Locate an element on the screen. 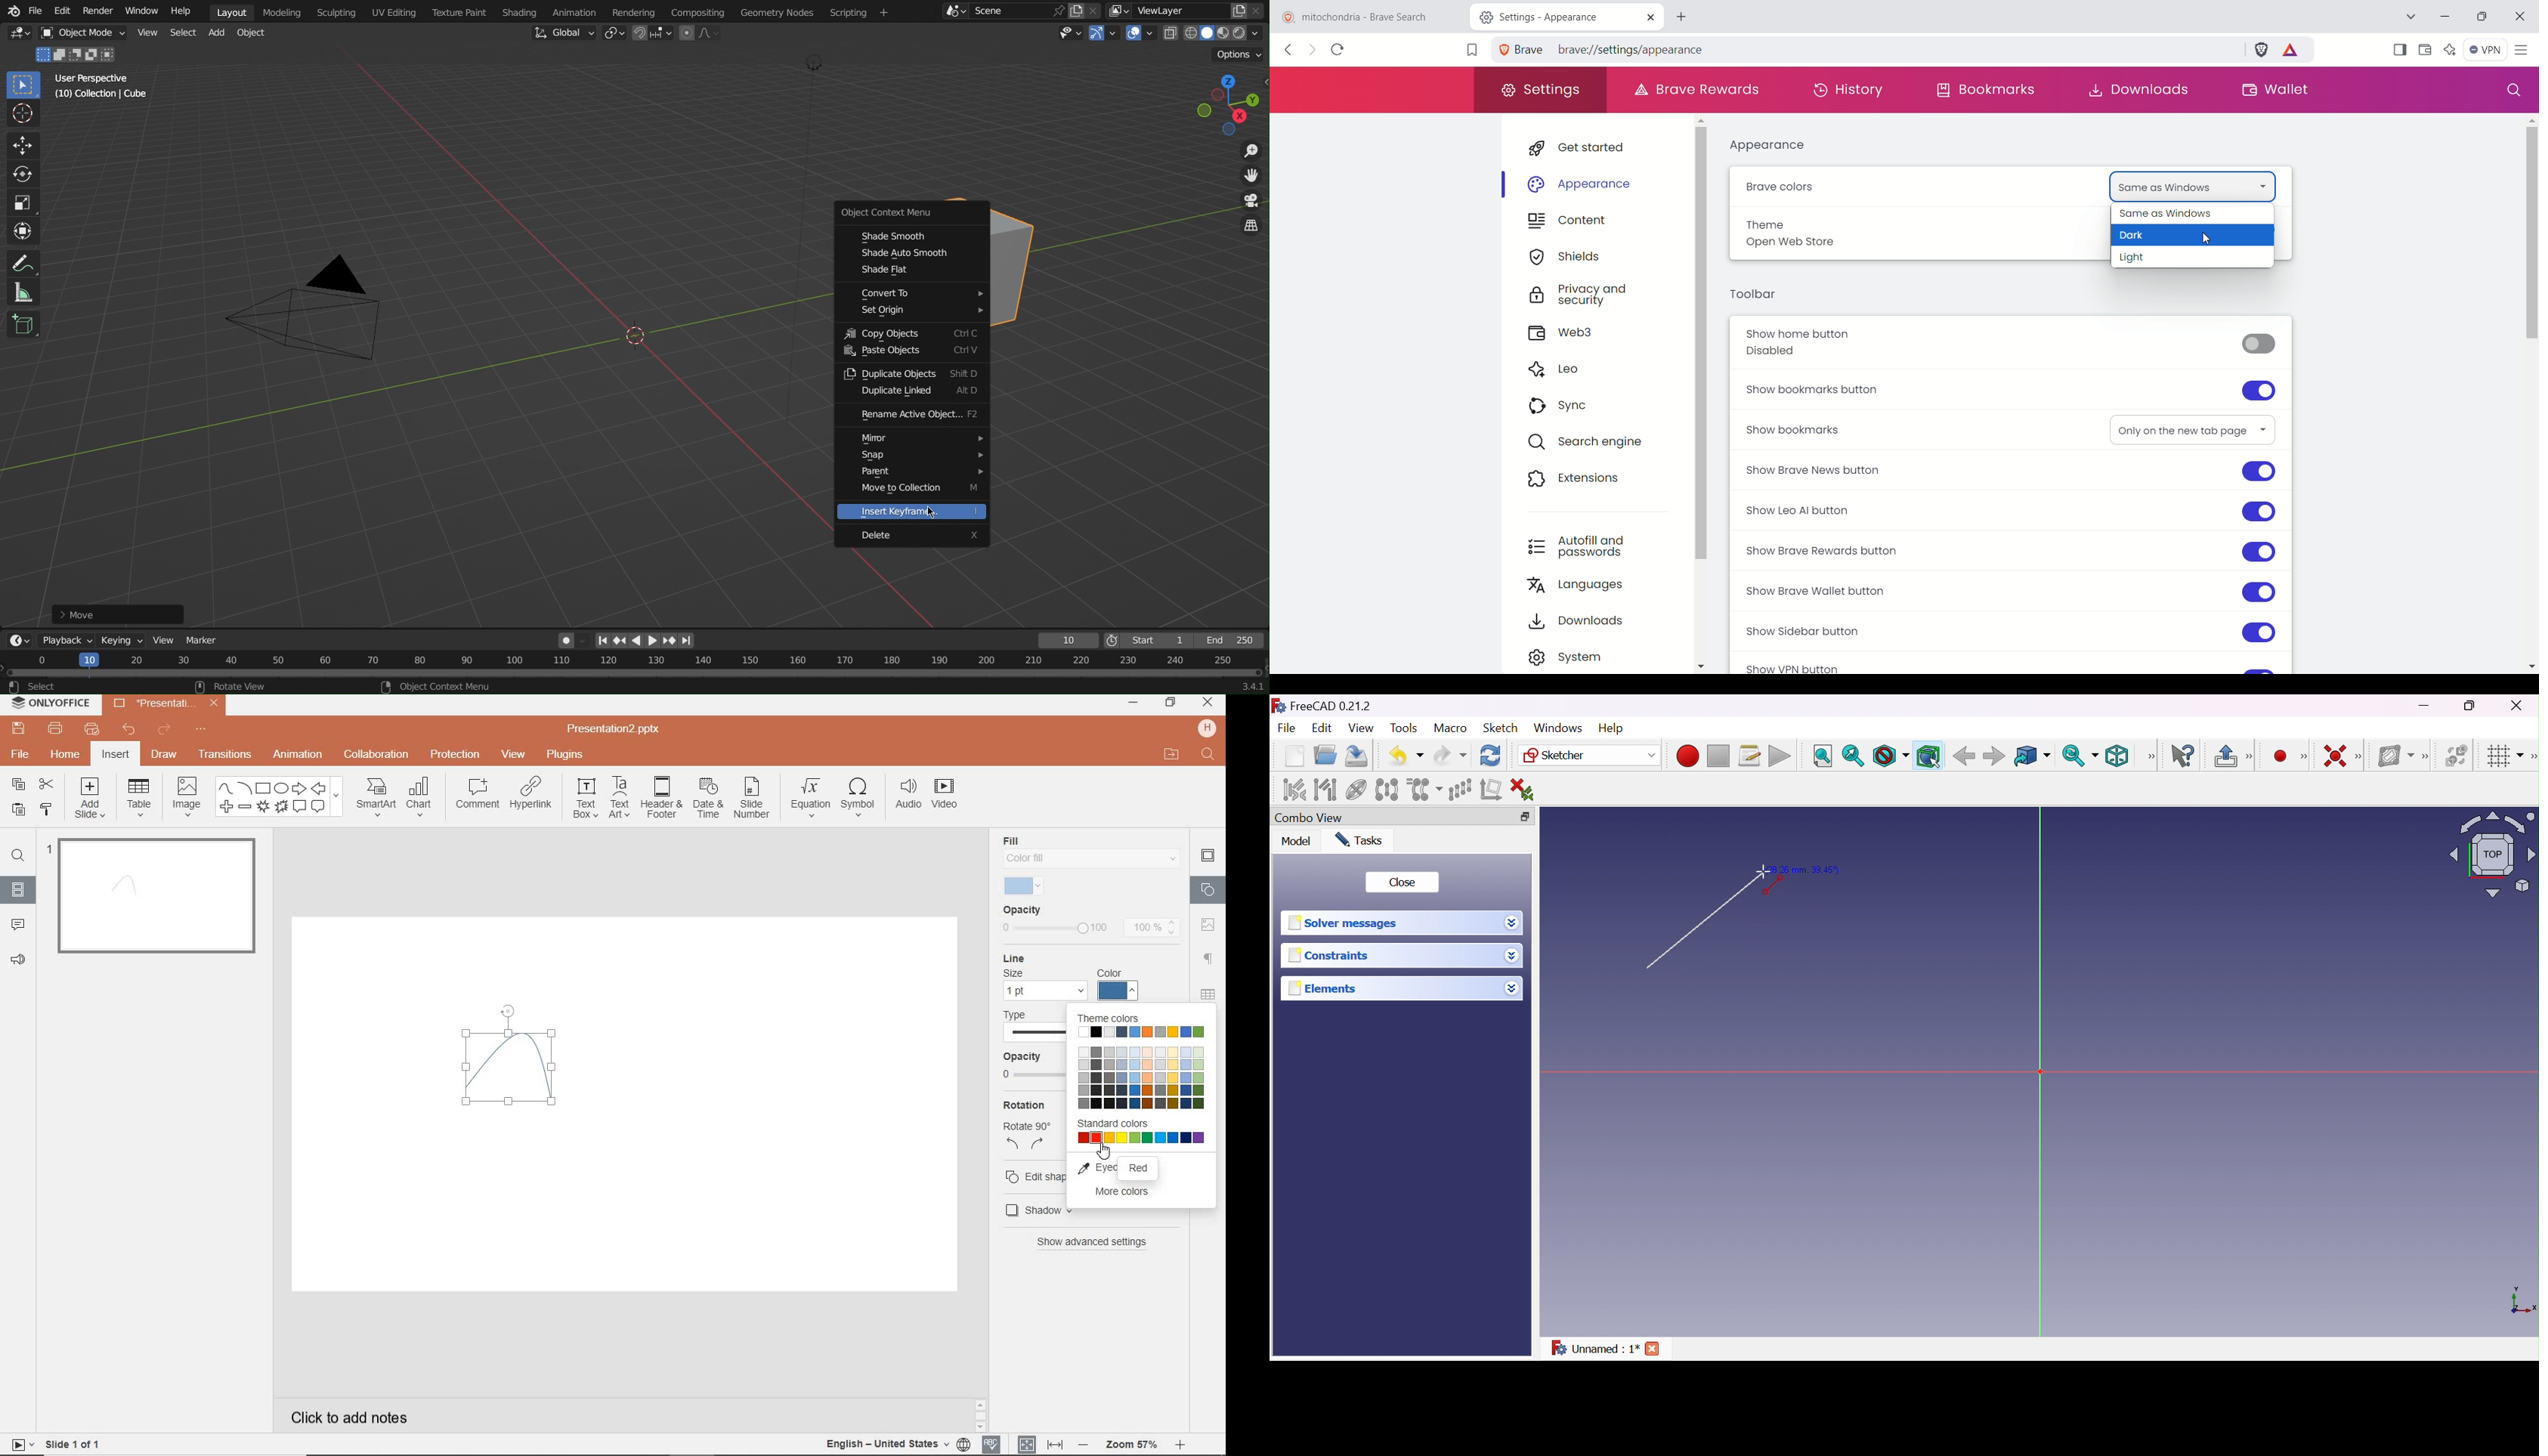 The image size is (2548, 1456). Keying is located at coordinates (119, 639).